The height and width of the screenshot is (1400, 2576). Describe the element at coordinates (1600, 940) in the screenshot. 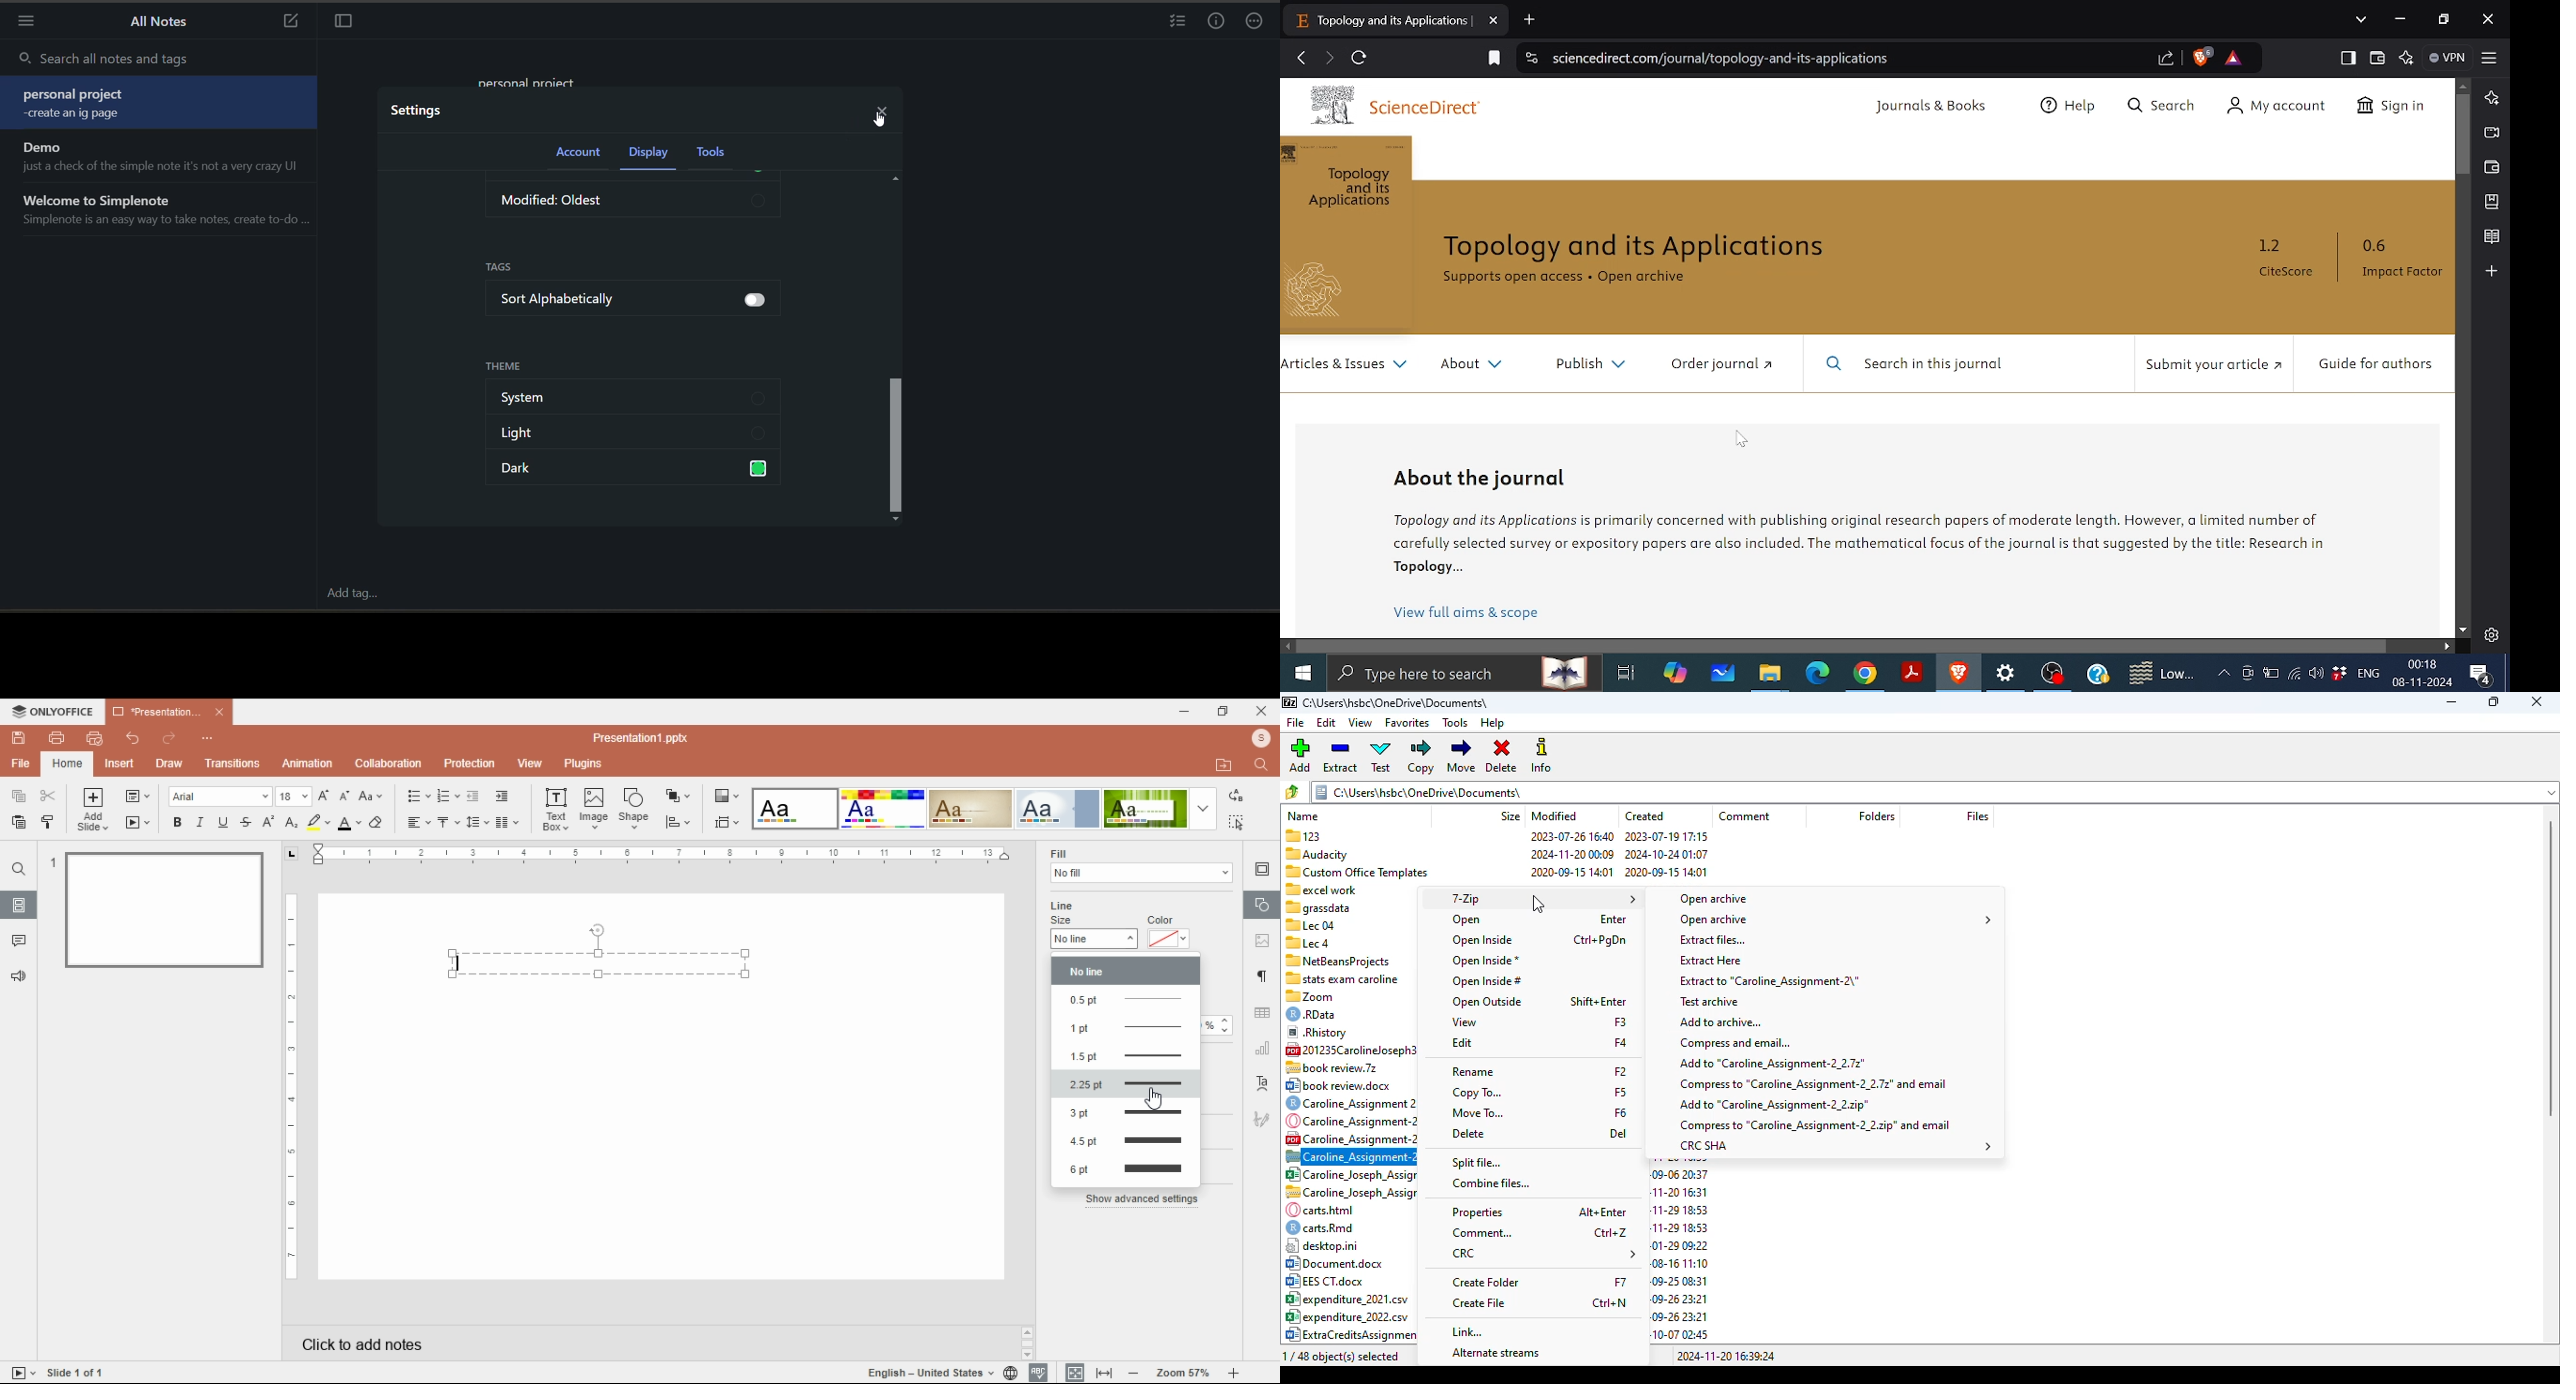

I see `shortcut for open inside` at that location.